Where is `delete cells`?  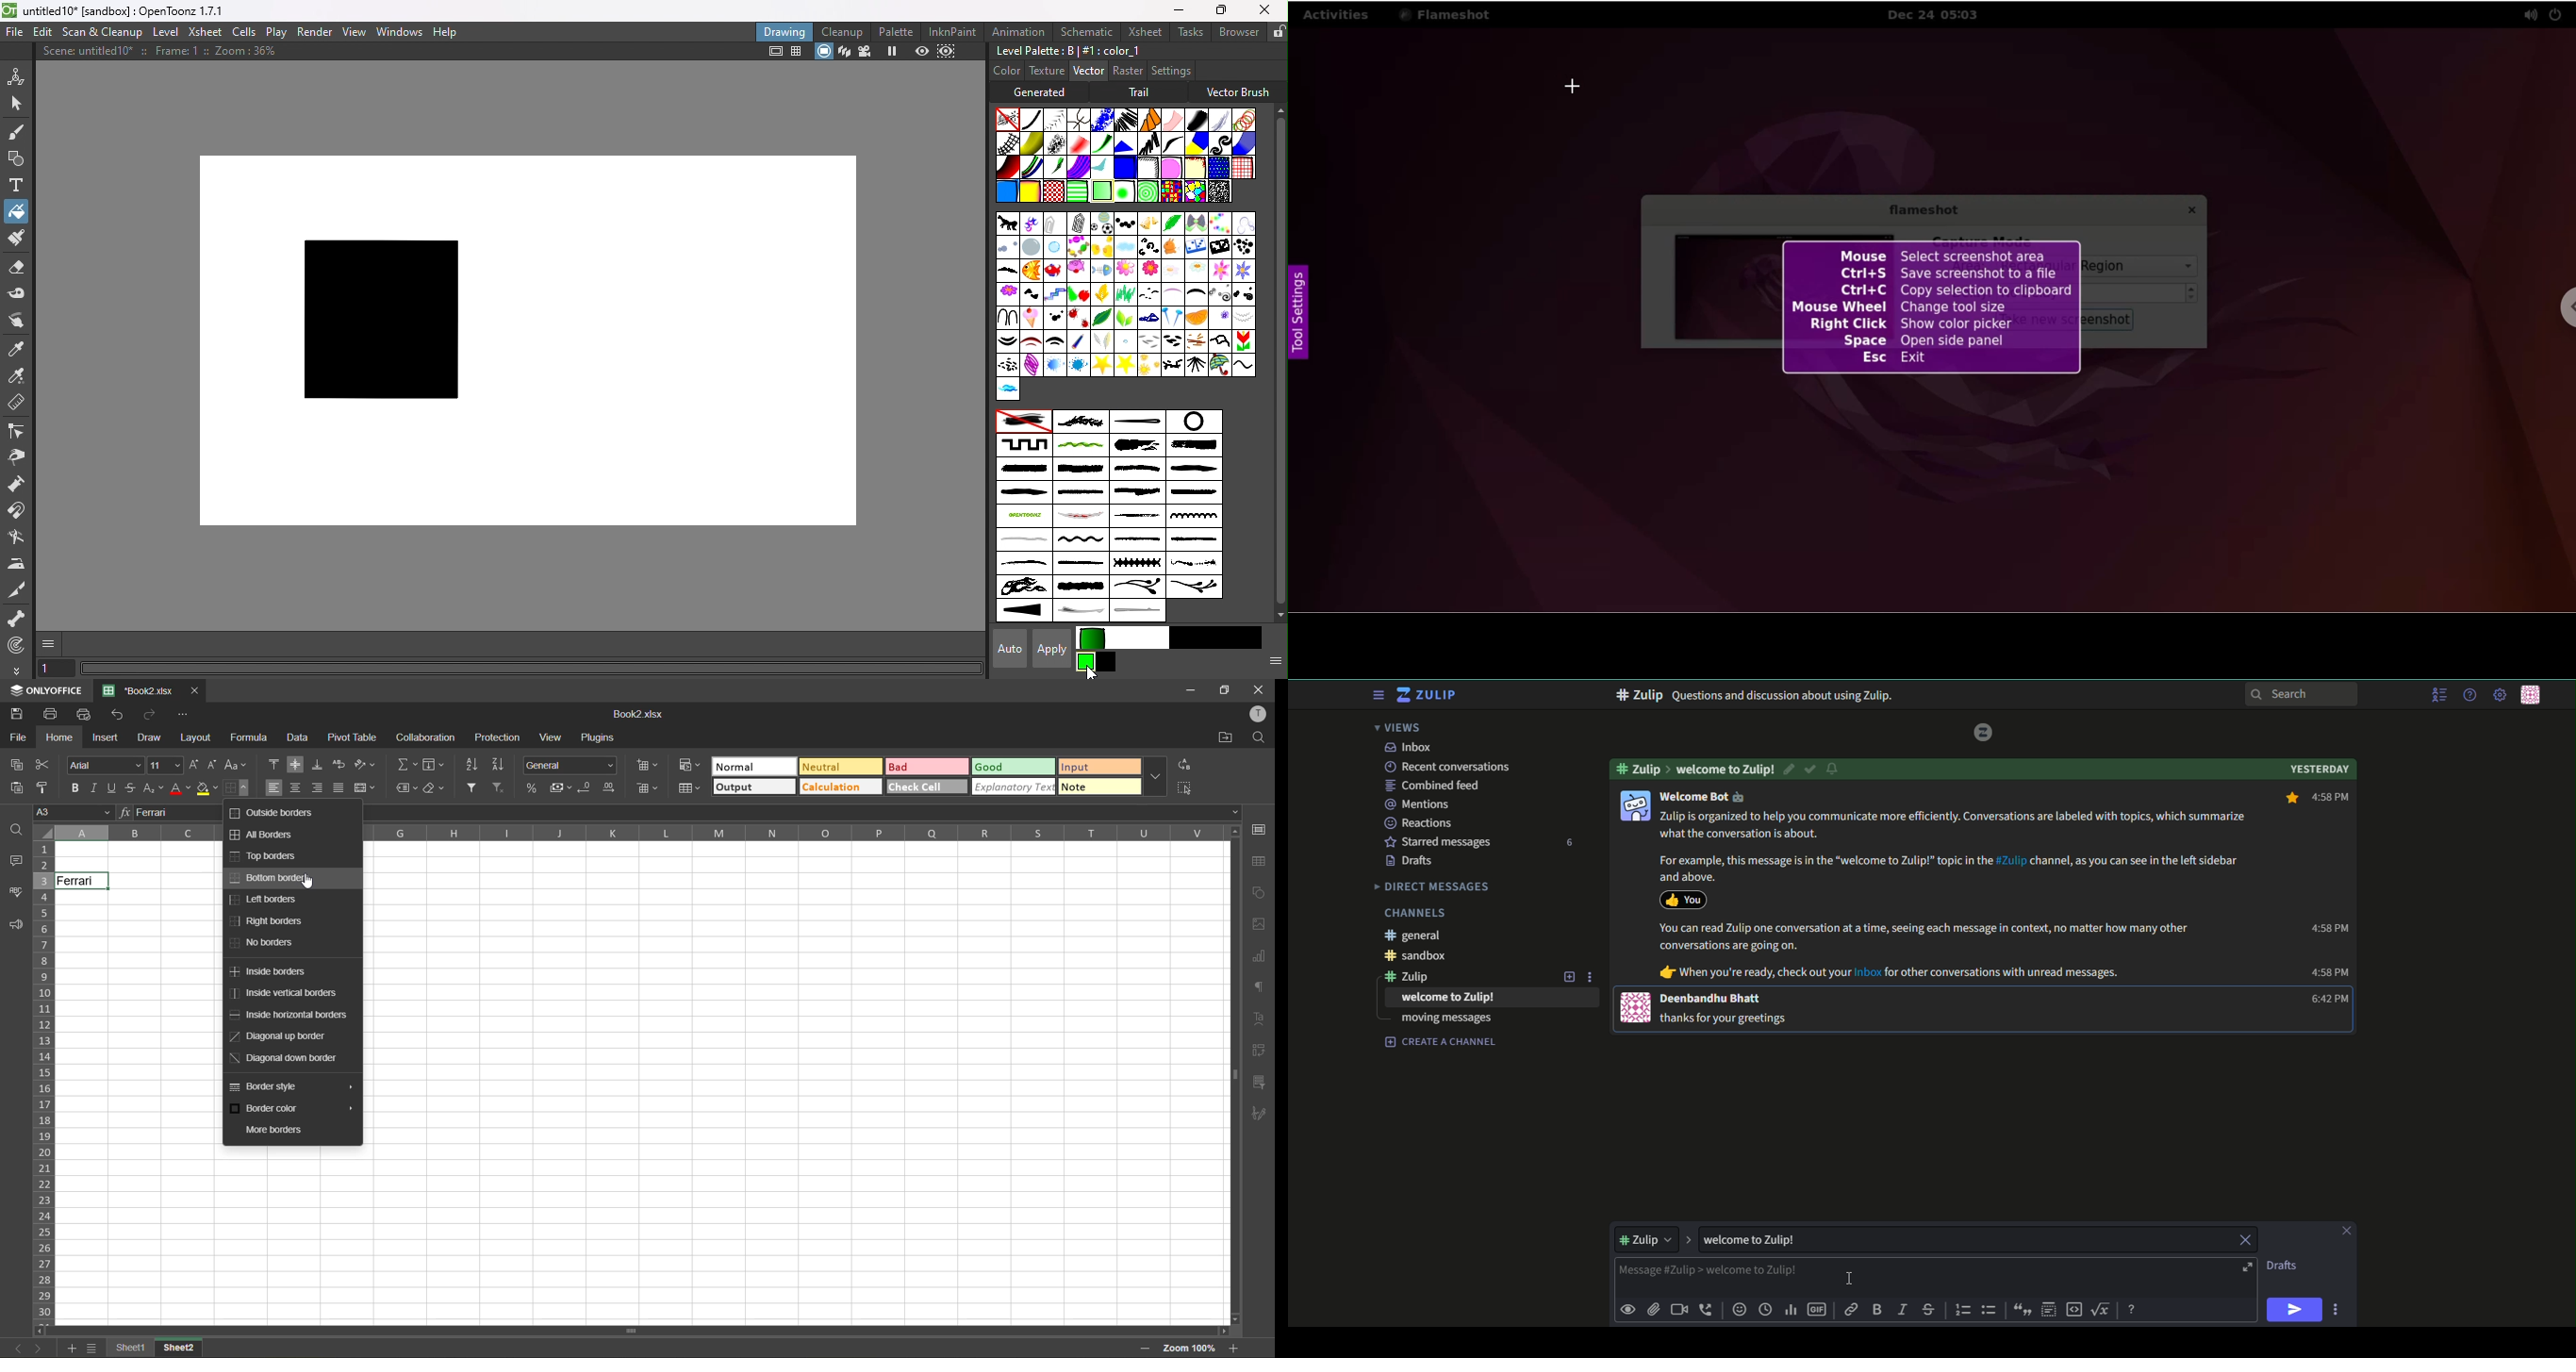 delete cells is located at coordinates (648, 789).